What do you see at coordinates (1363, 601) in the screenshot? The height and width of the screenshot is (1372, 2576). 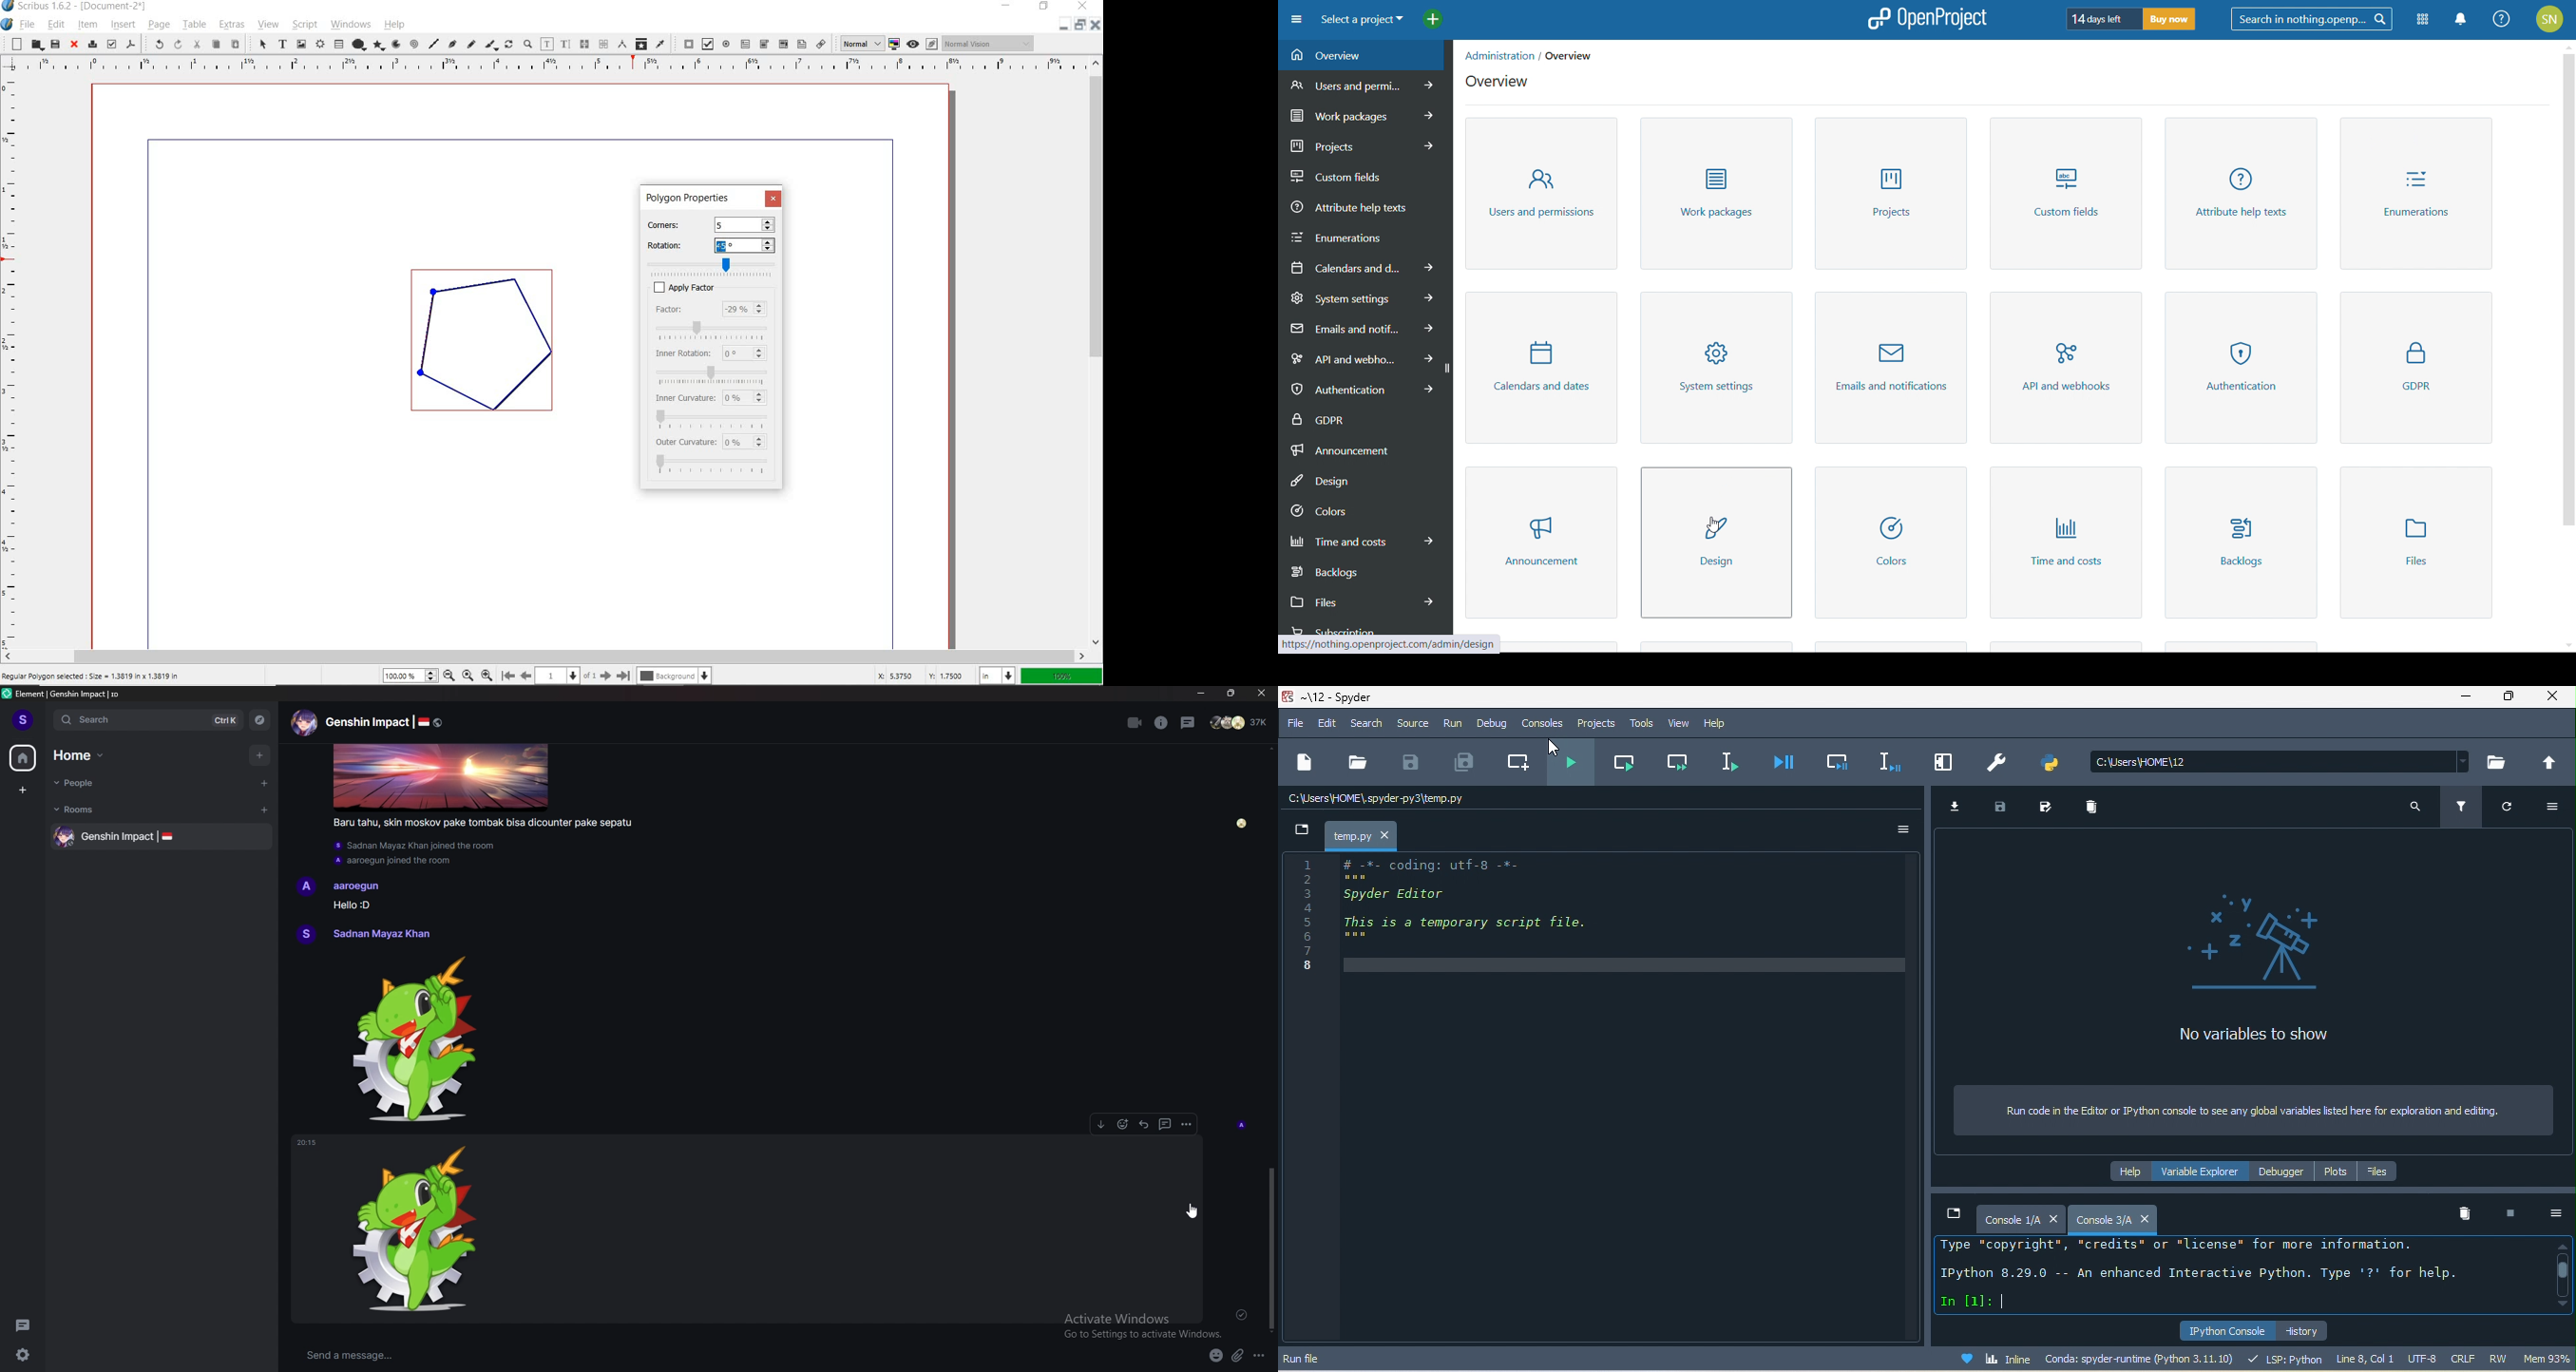 I see `files` at bounding box center [1363, 601].